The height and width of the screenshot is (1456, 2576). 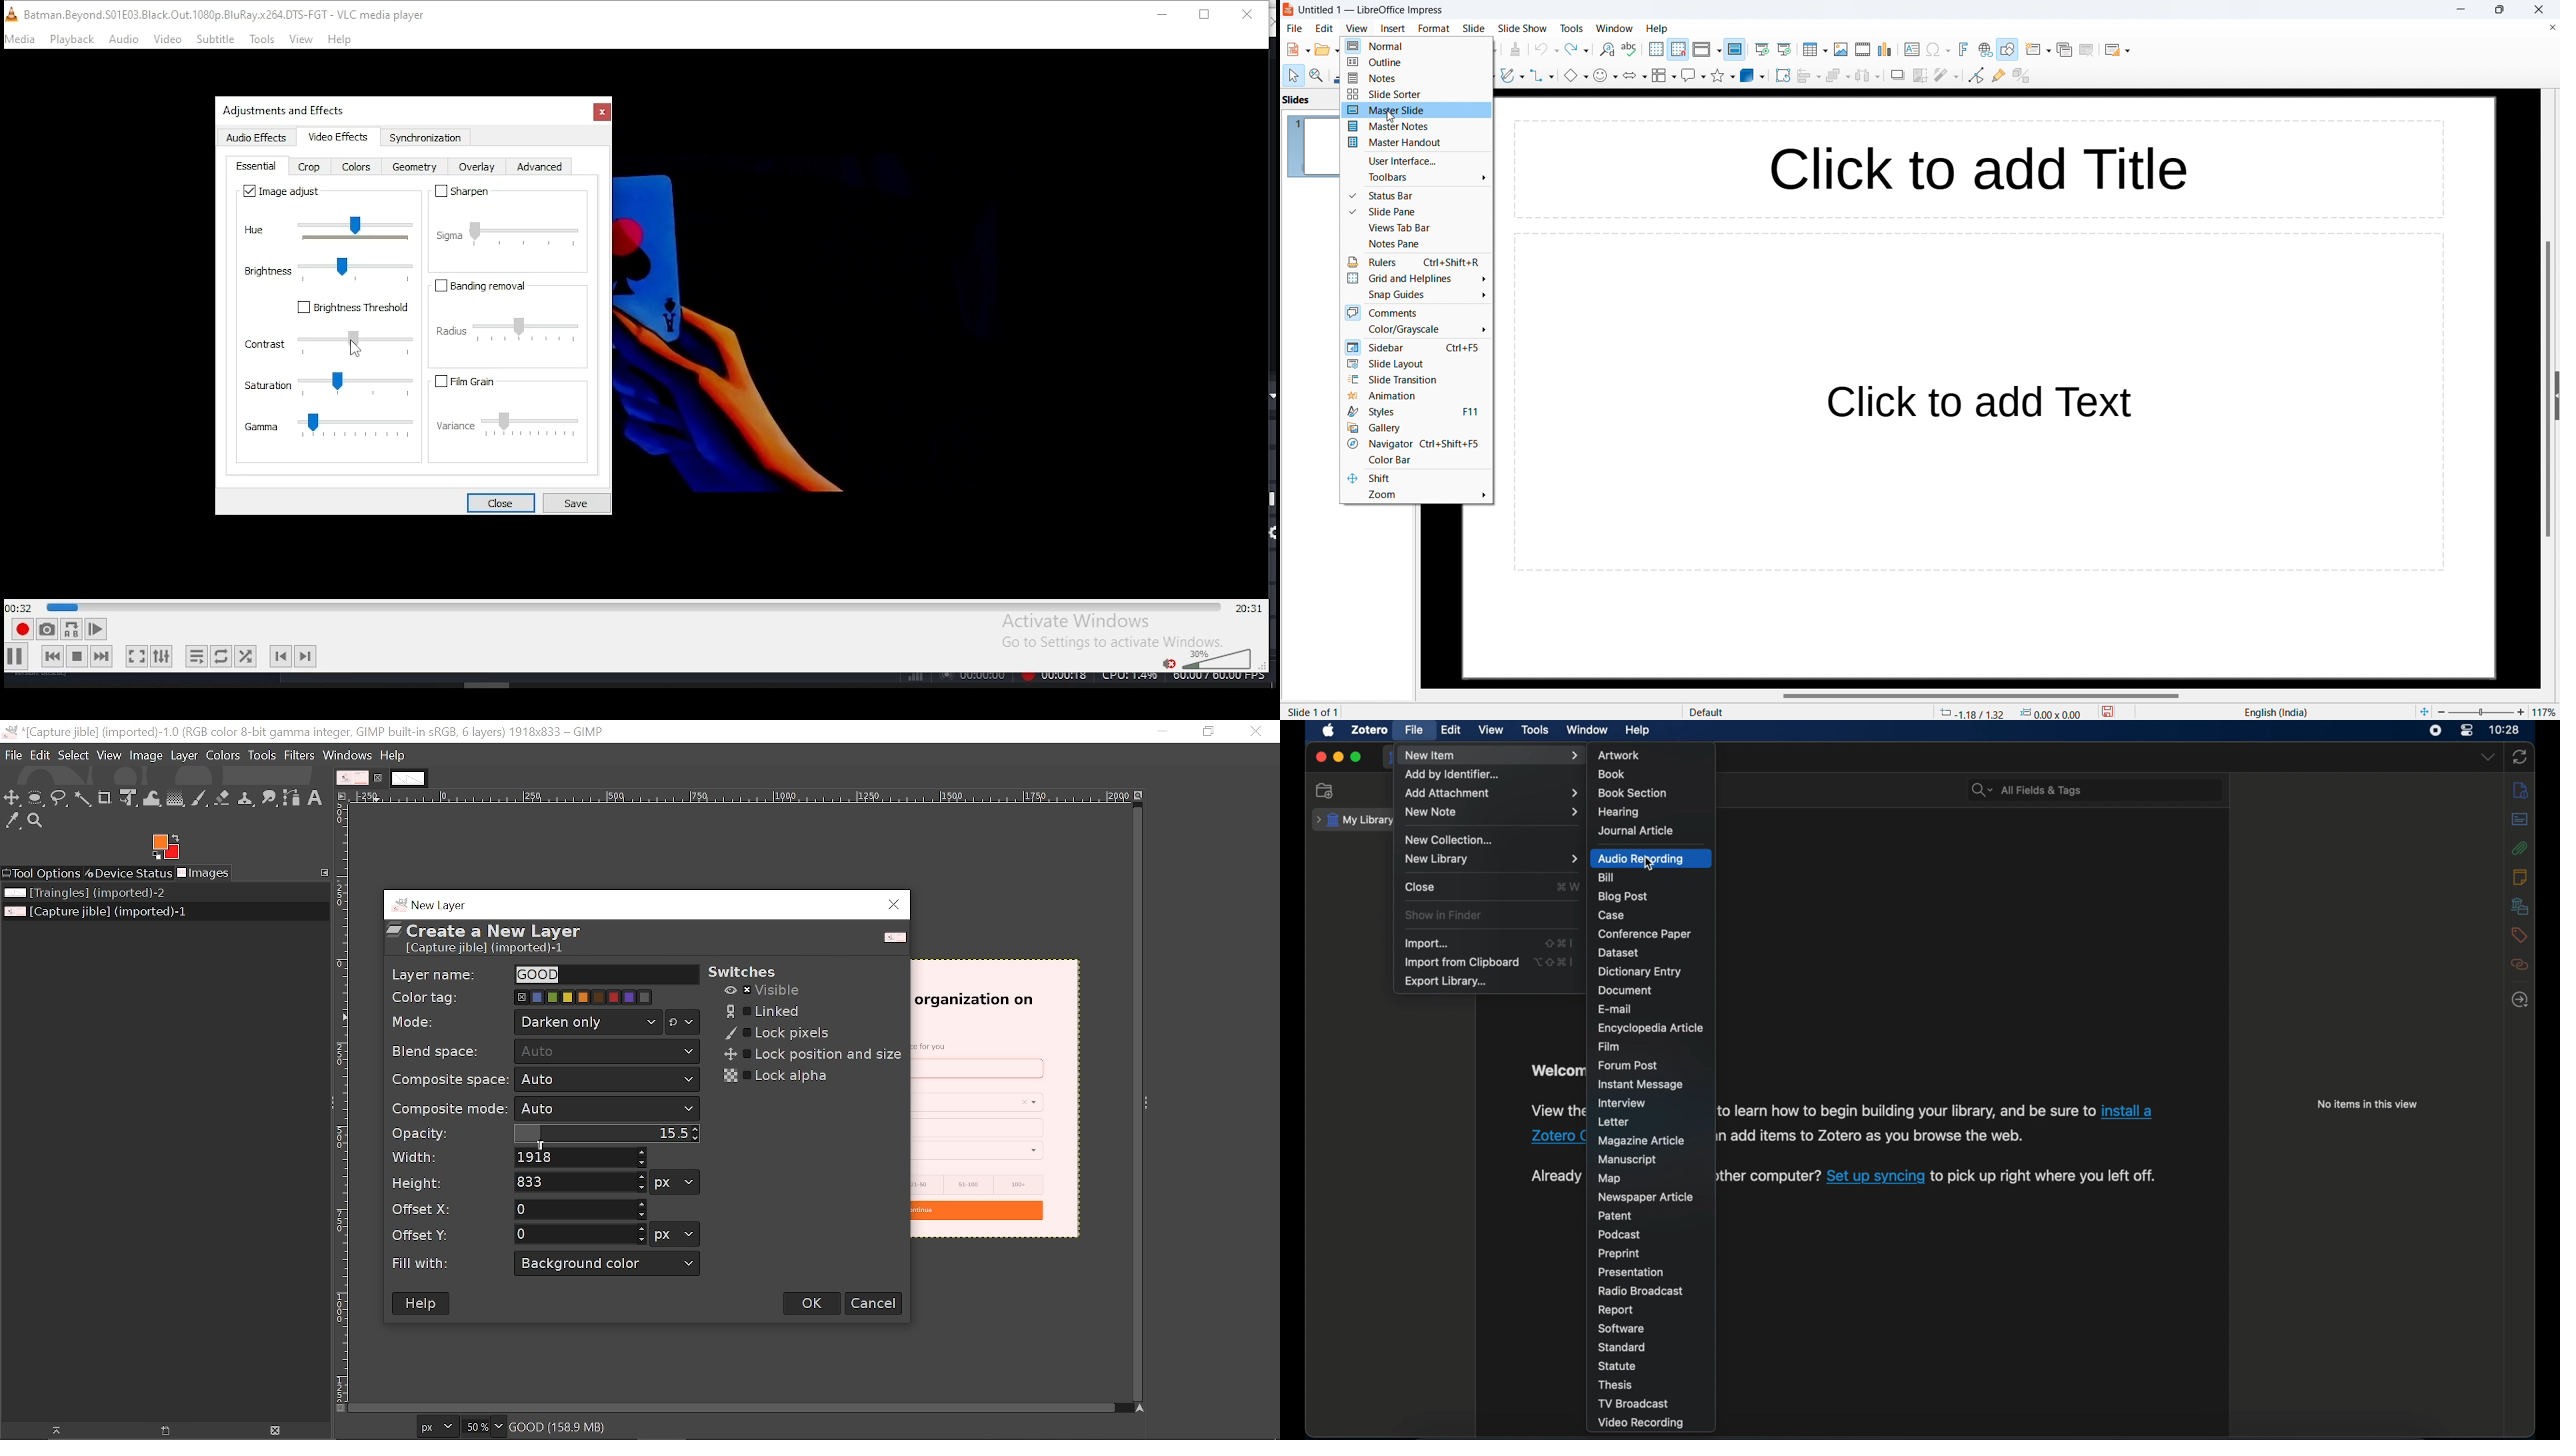 I want to click on connectors, so click(x=1543, y=75).